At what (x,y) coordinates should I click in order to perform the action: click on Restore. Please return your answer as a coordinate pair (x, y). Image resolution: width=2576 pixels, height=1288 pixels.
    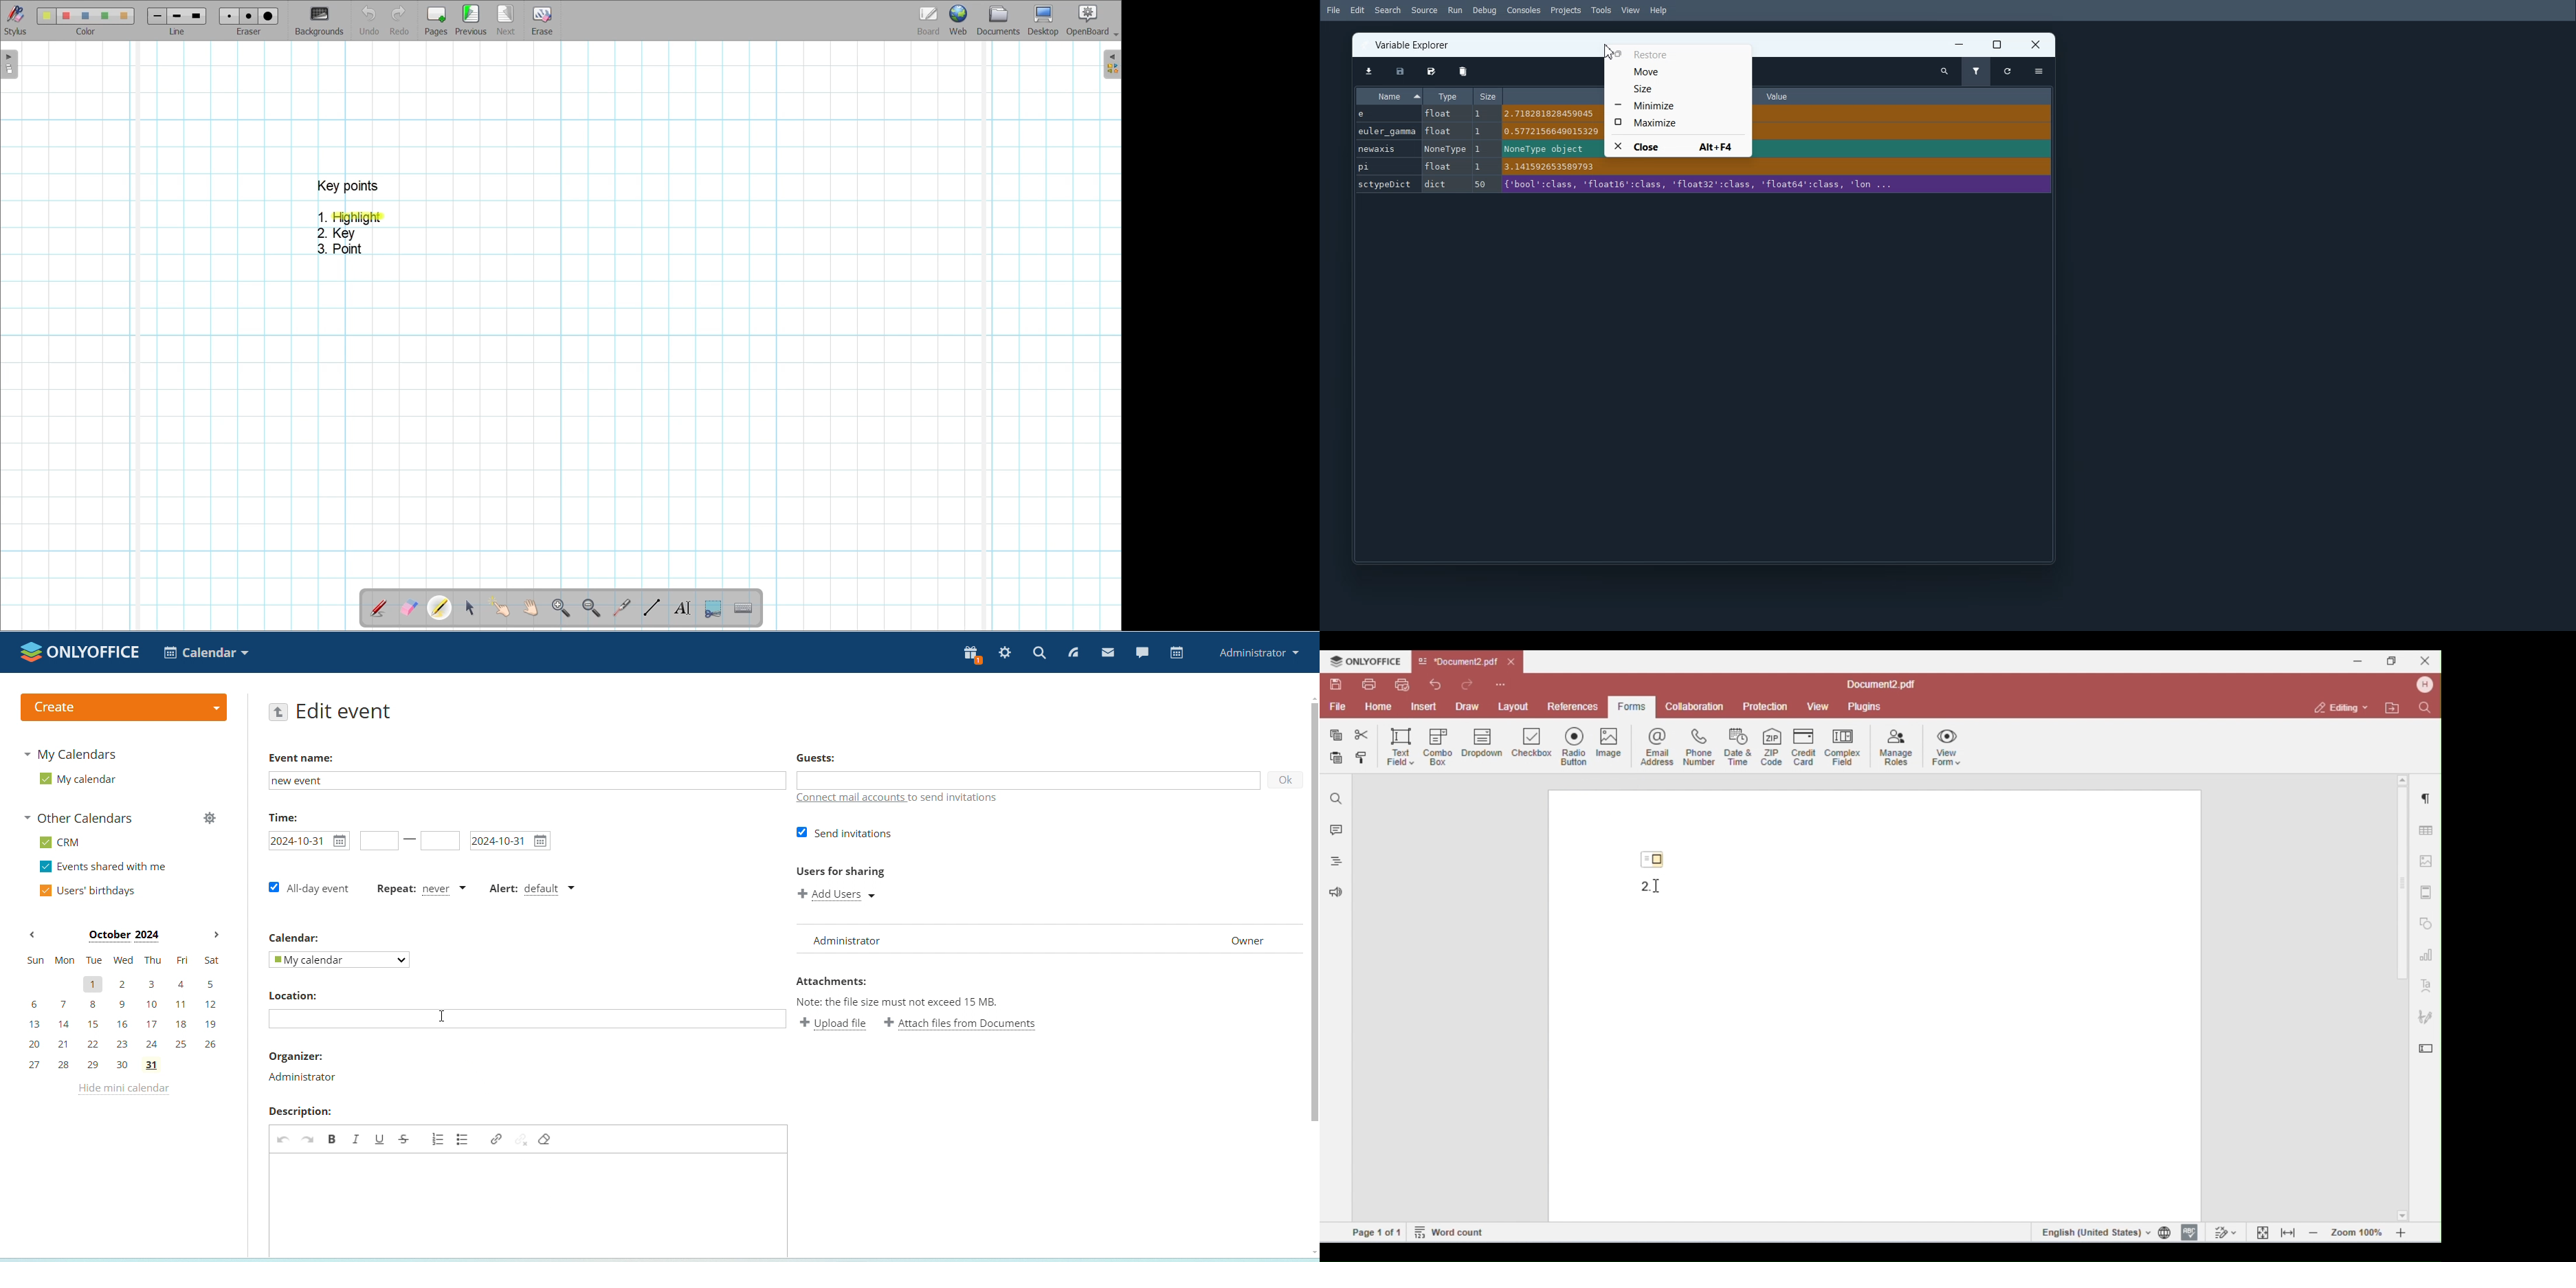
    Looking at the image, I should click on (1677, 54).